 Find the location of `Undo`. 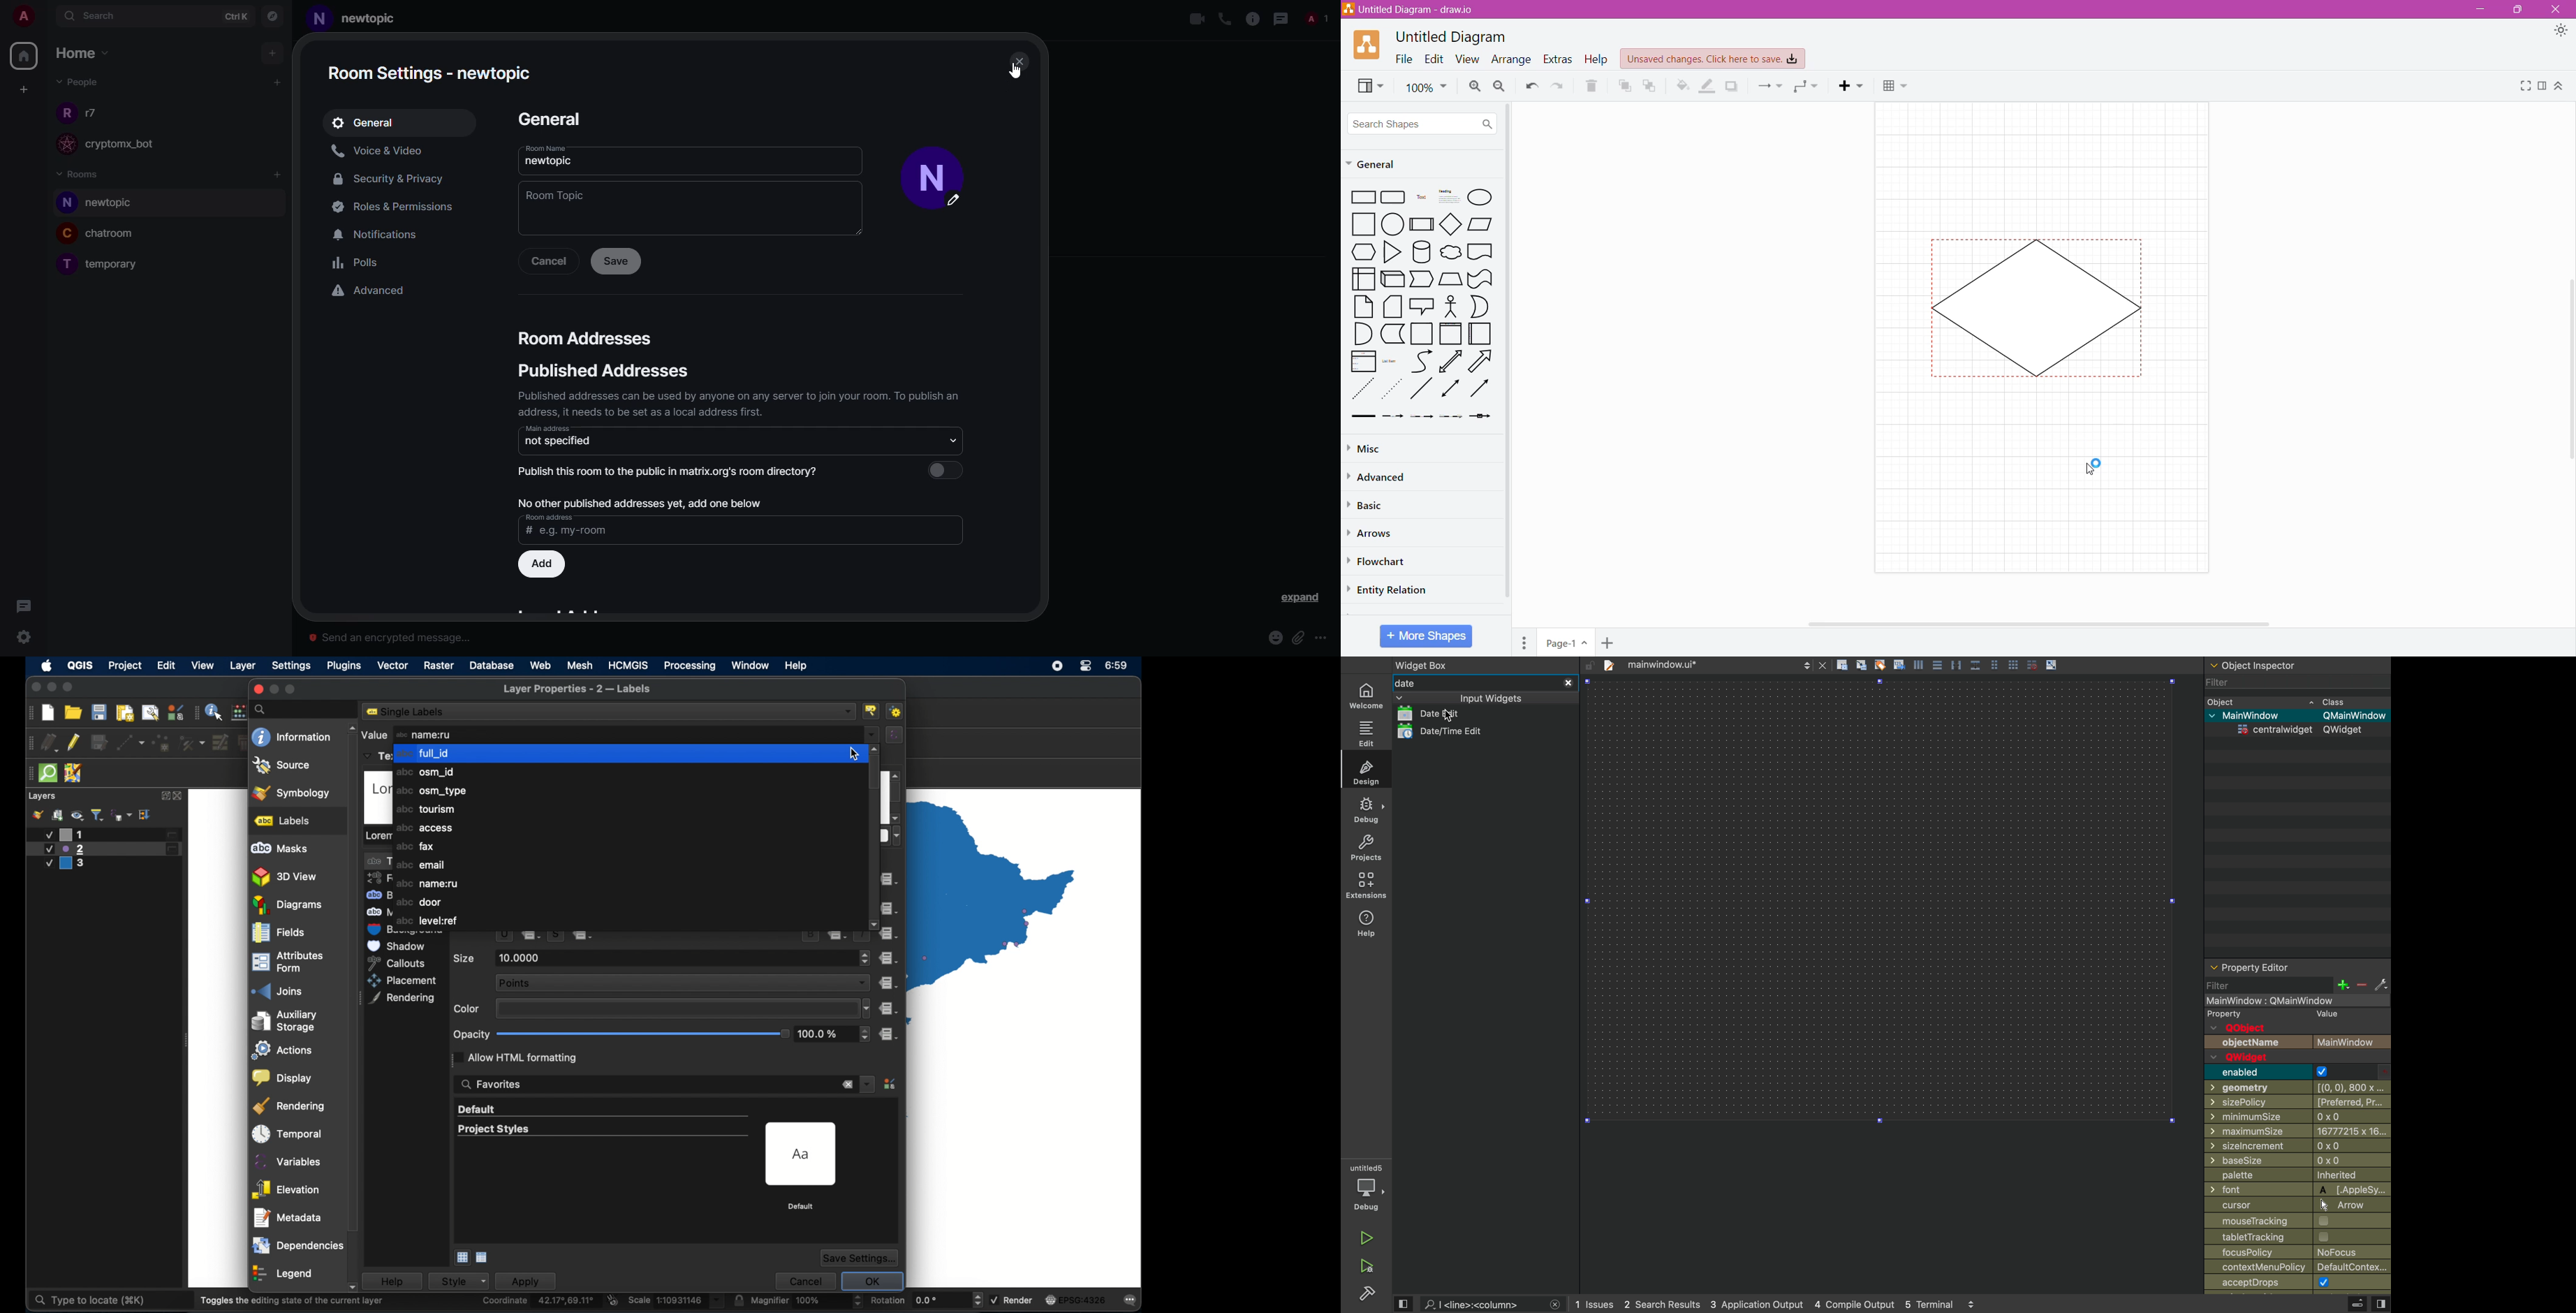

Undo is located at coordinates (1532, 86).